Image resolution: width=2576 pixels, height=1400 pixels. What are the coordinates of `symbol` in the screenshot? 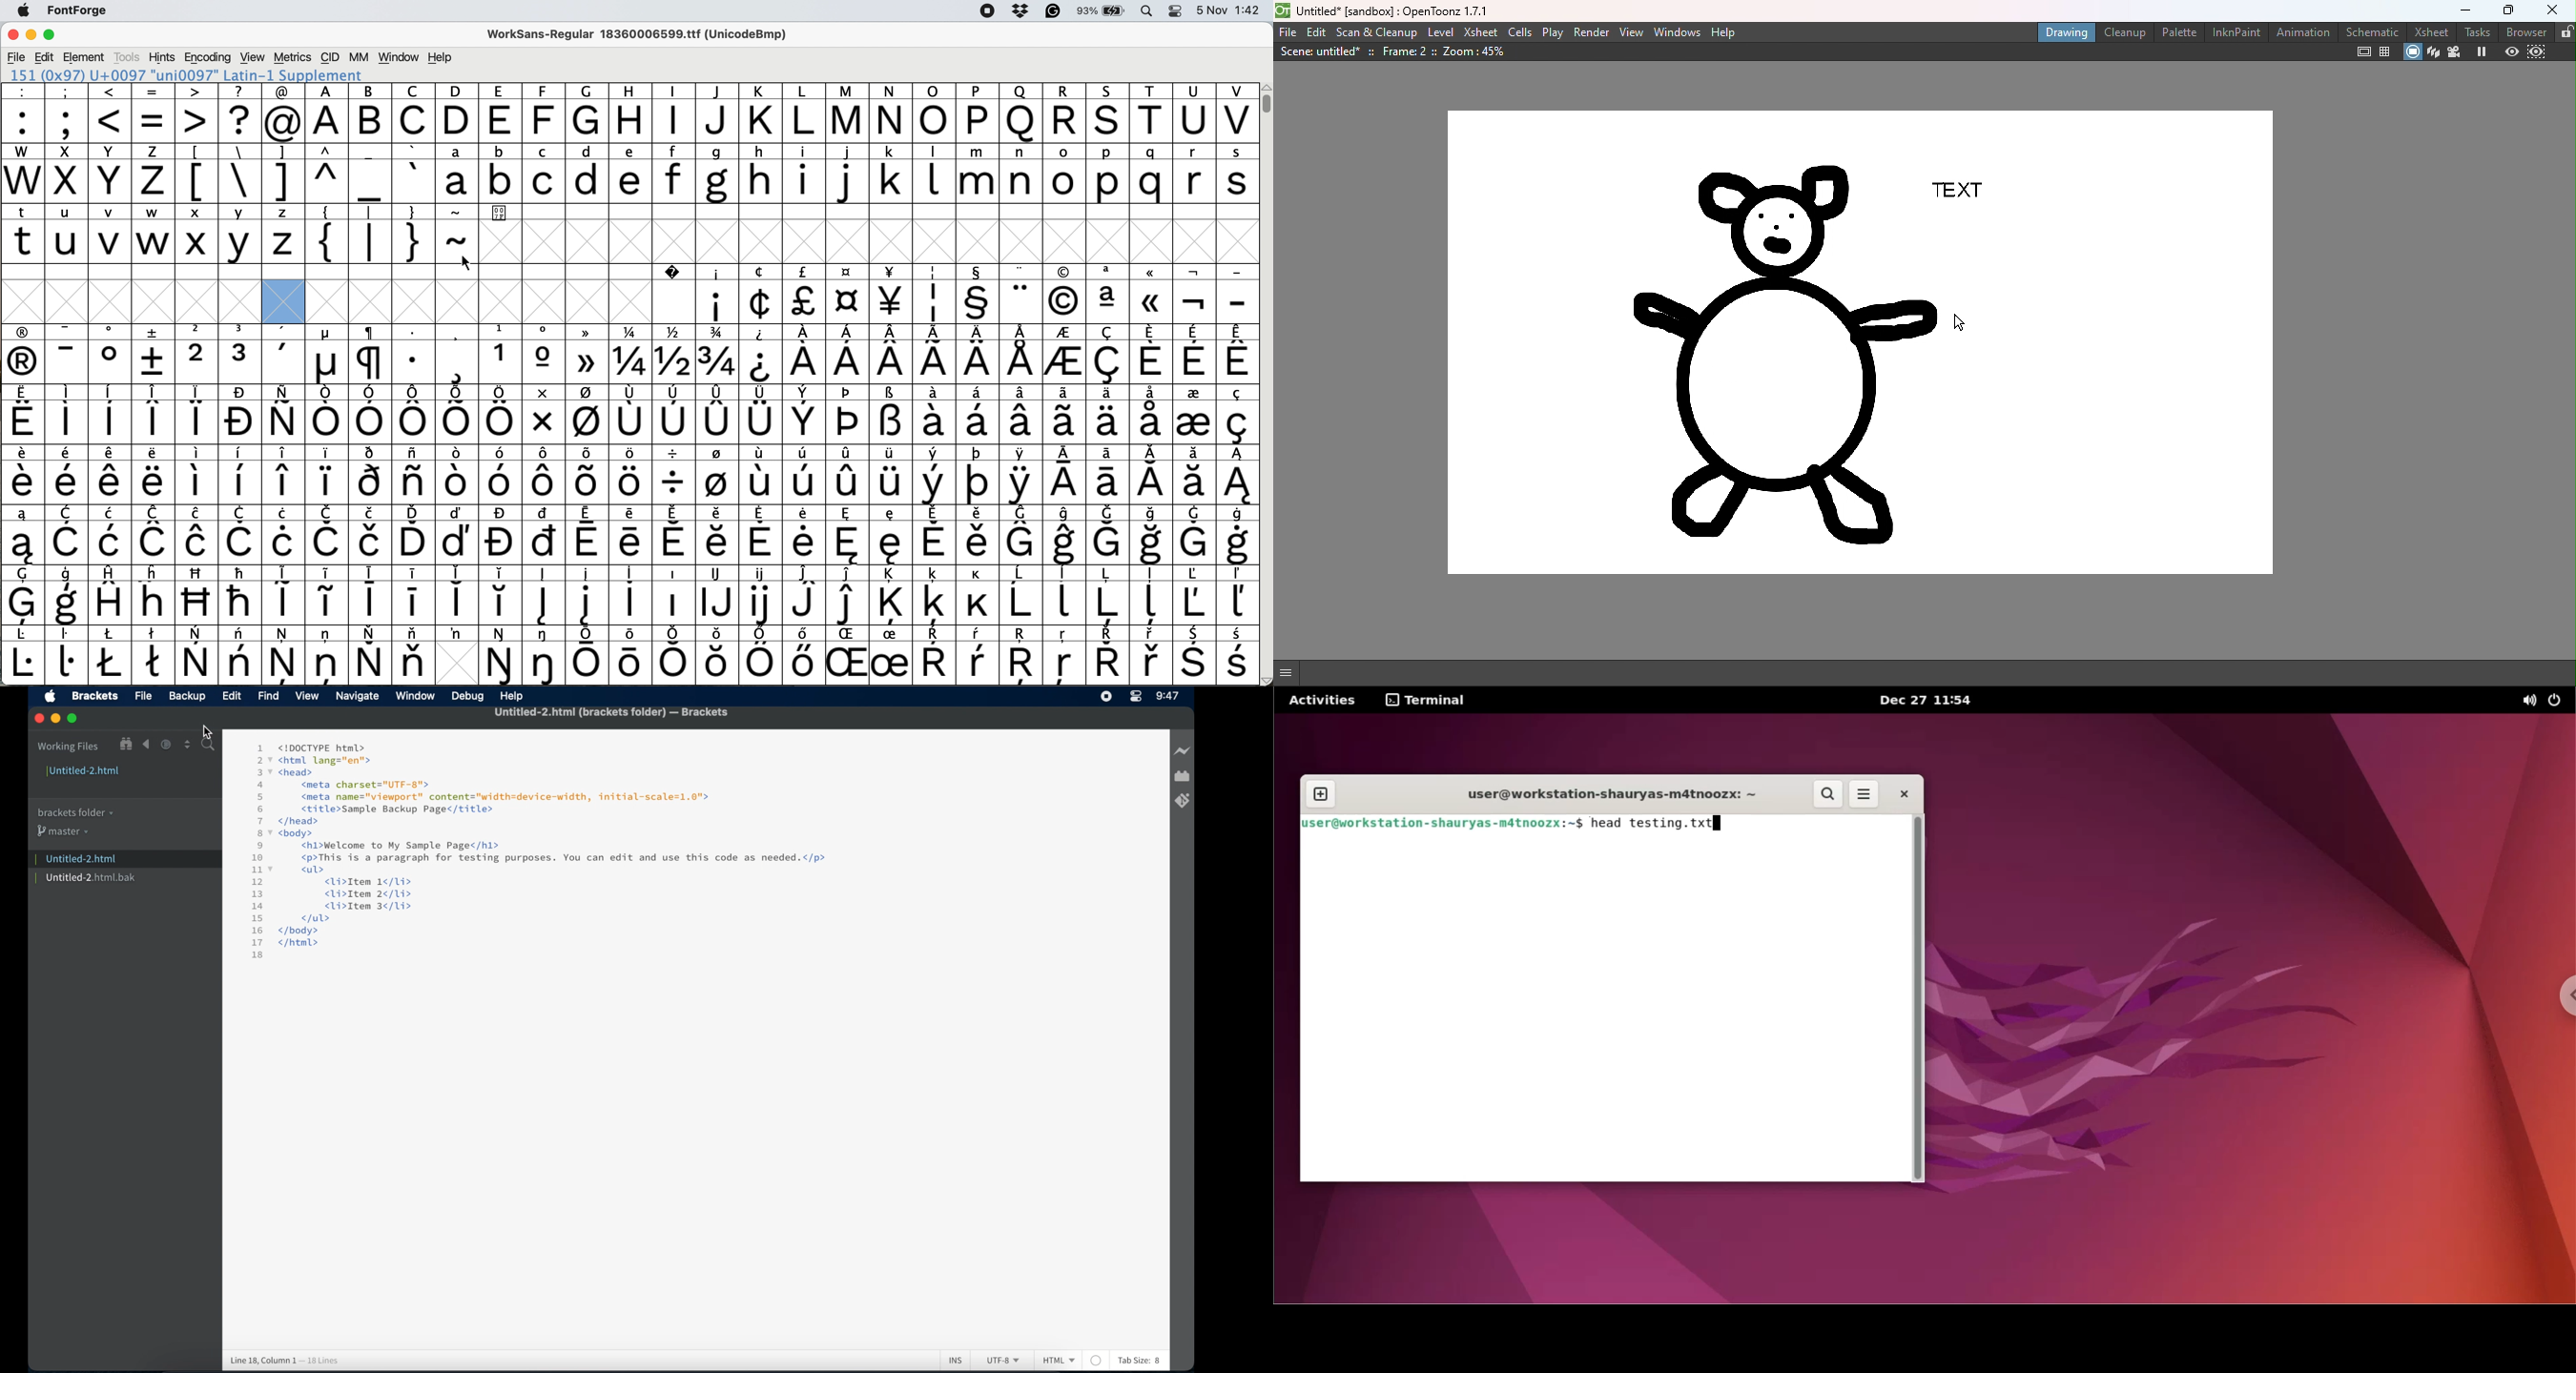 It's located at (155, 654).